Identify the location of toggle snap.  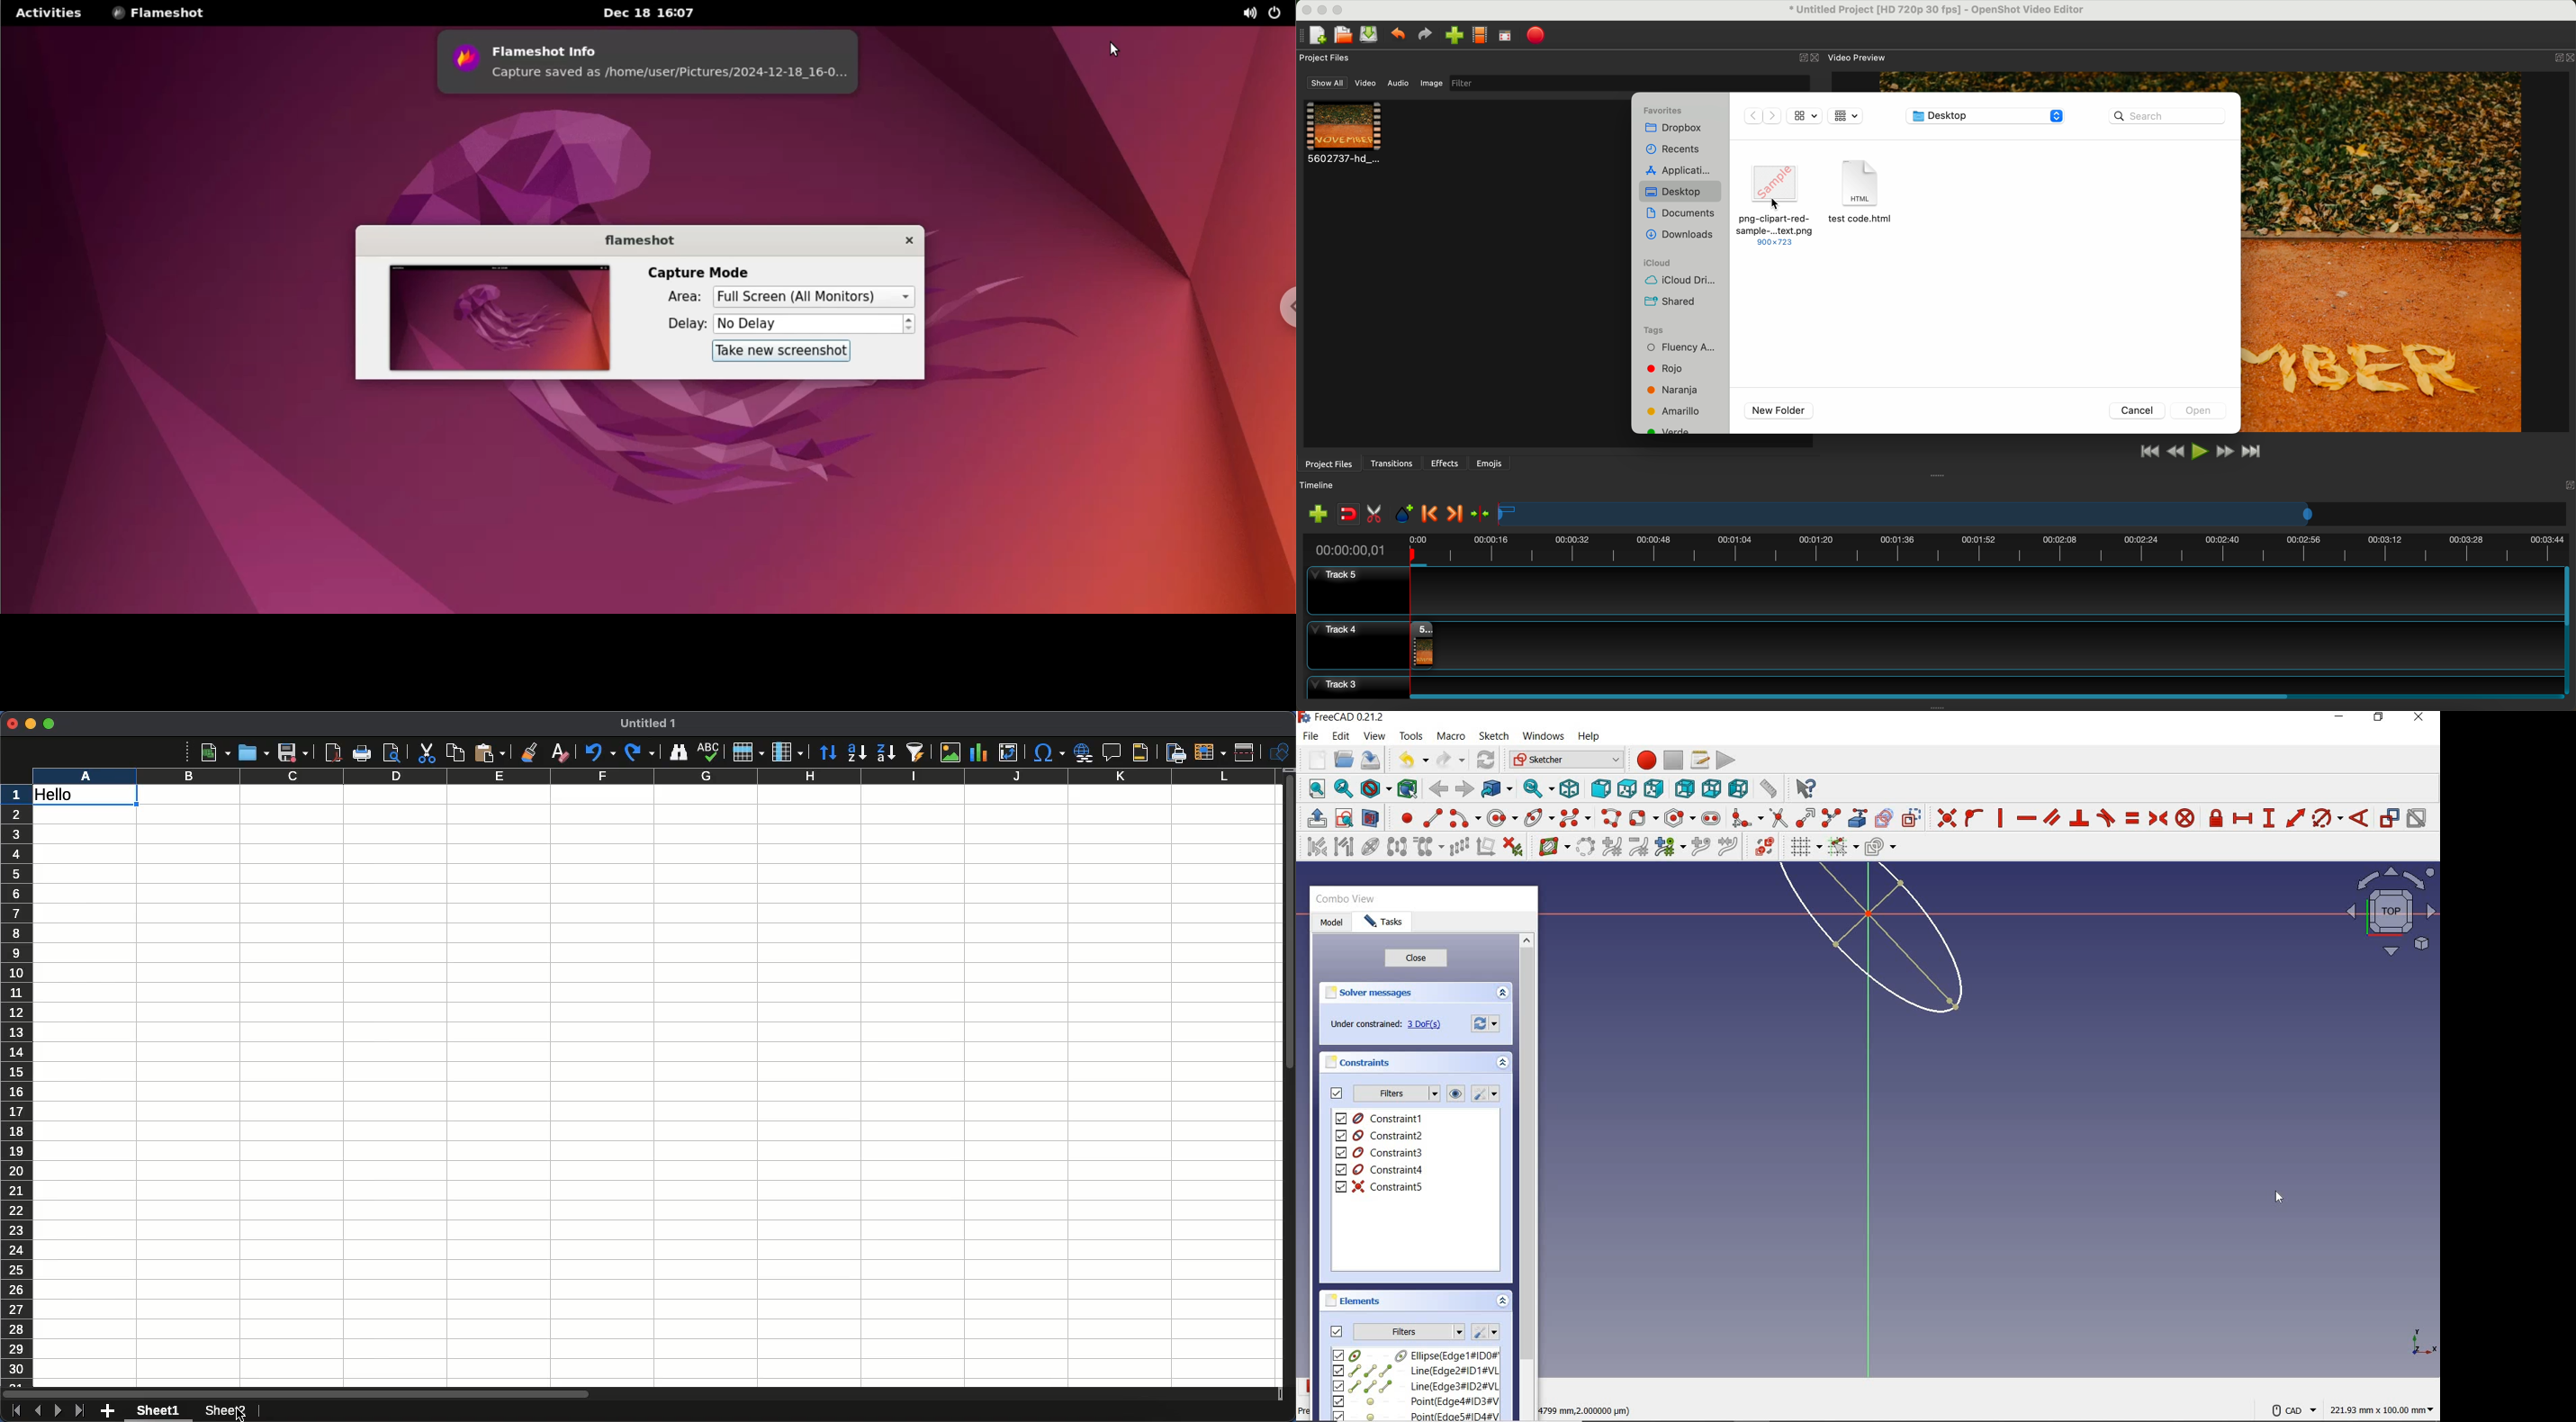
(1842, 846).